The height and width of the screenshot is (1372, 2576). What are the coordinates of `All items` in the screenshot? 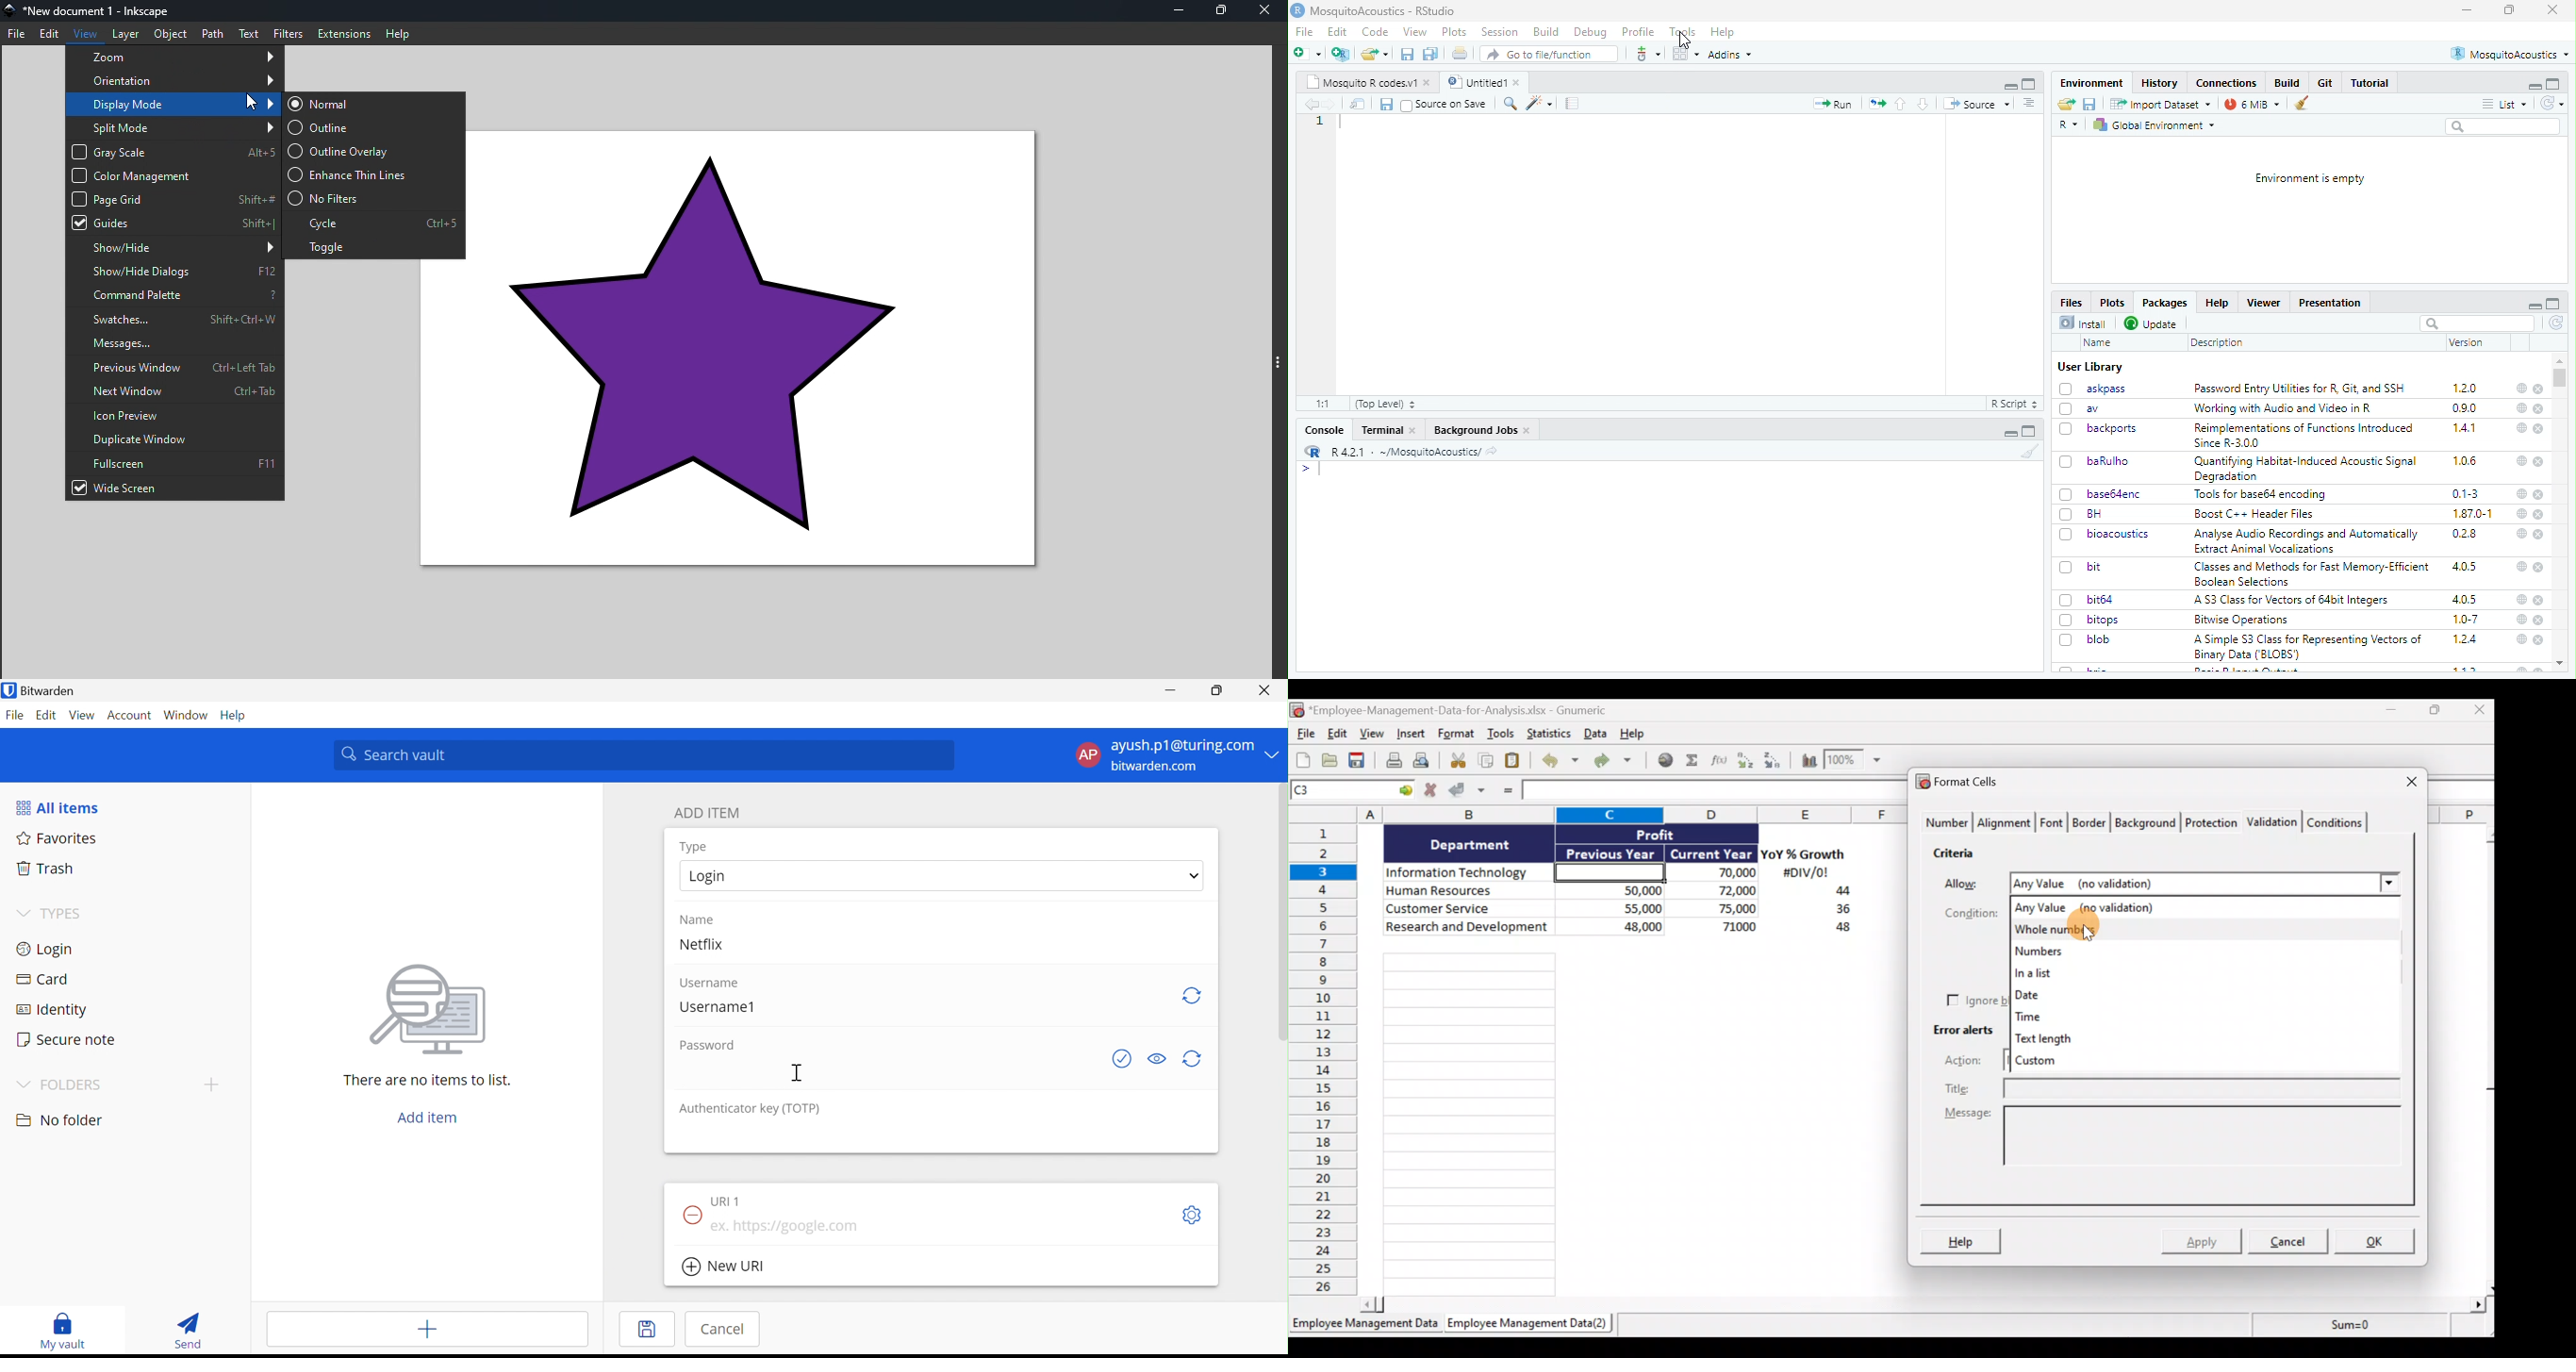 It's located at (58, 806).